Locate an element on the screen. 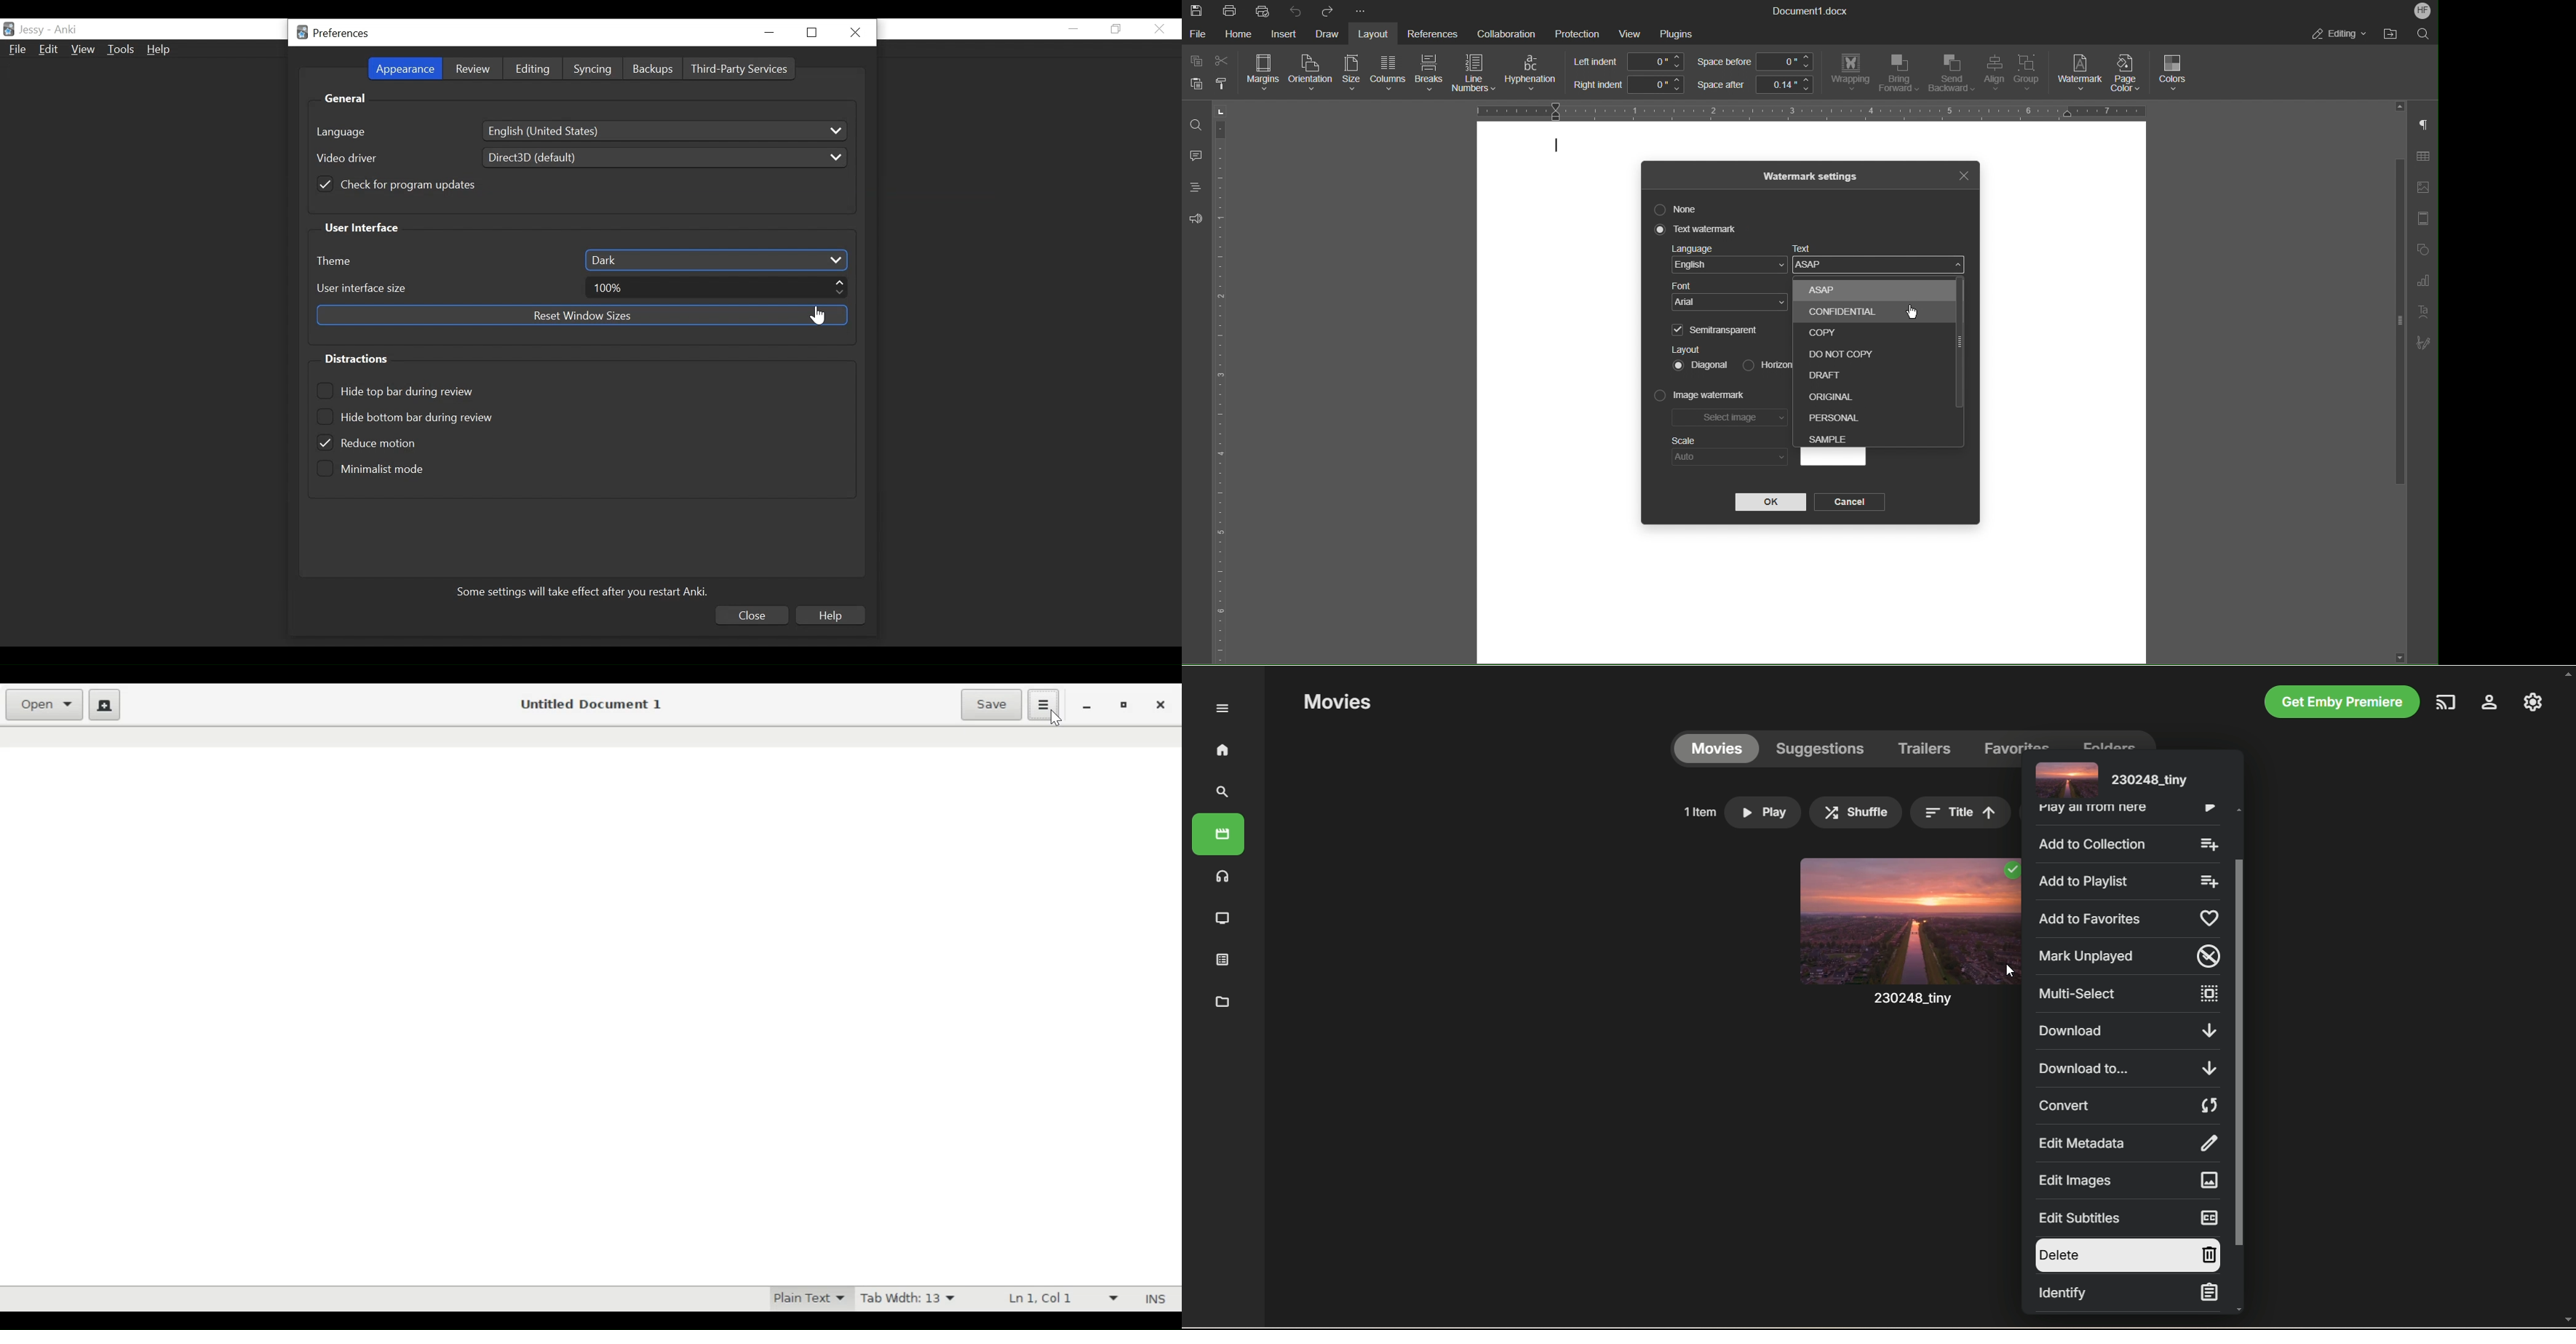 Image resolution: width=2576 pixels, height=1344 pixels. Close is located at coordinates (1160, 28).